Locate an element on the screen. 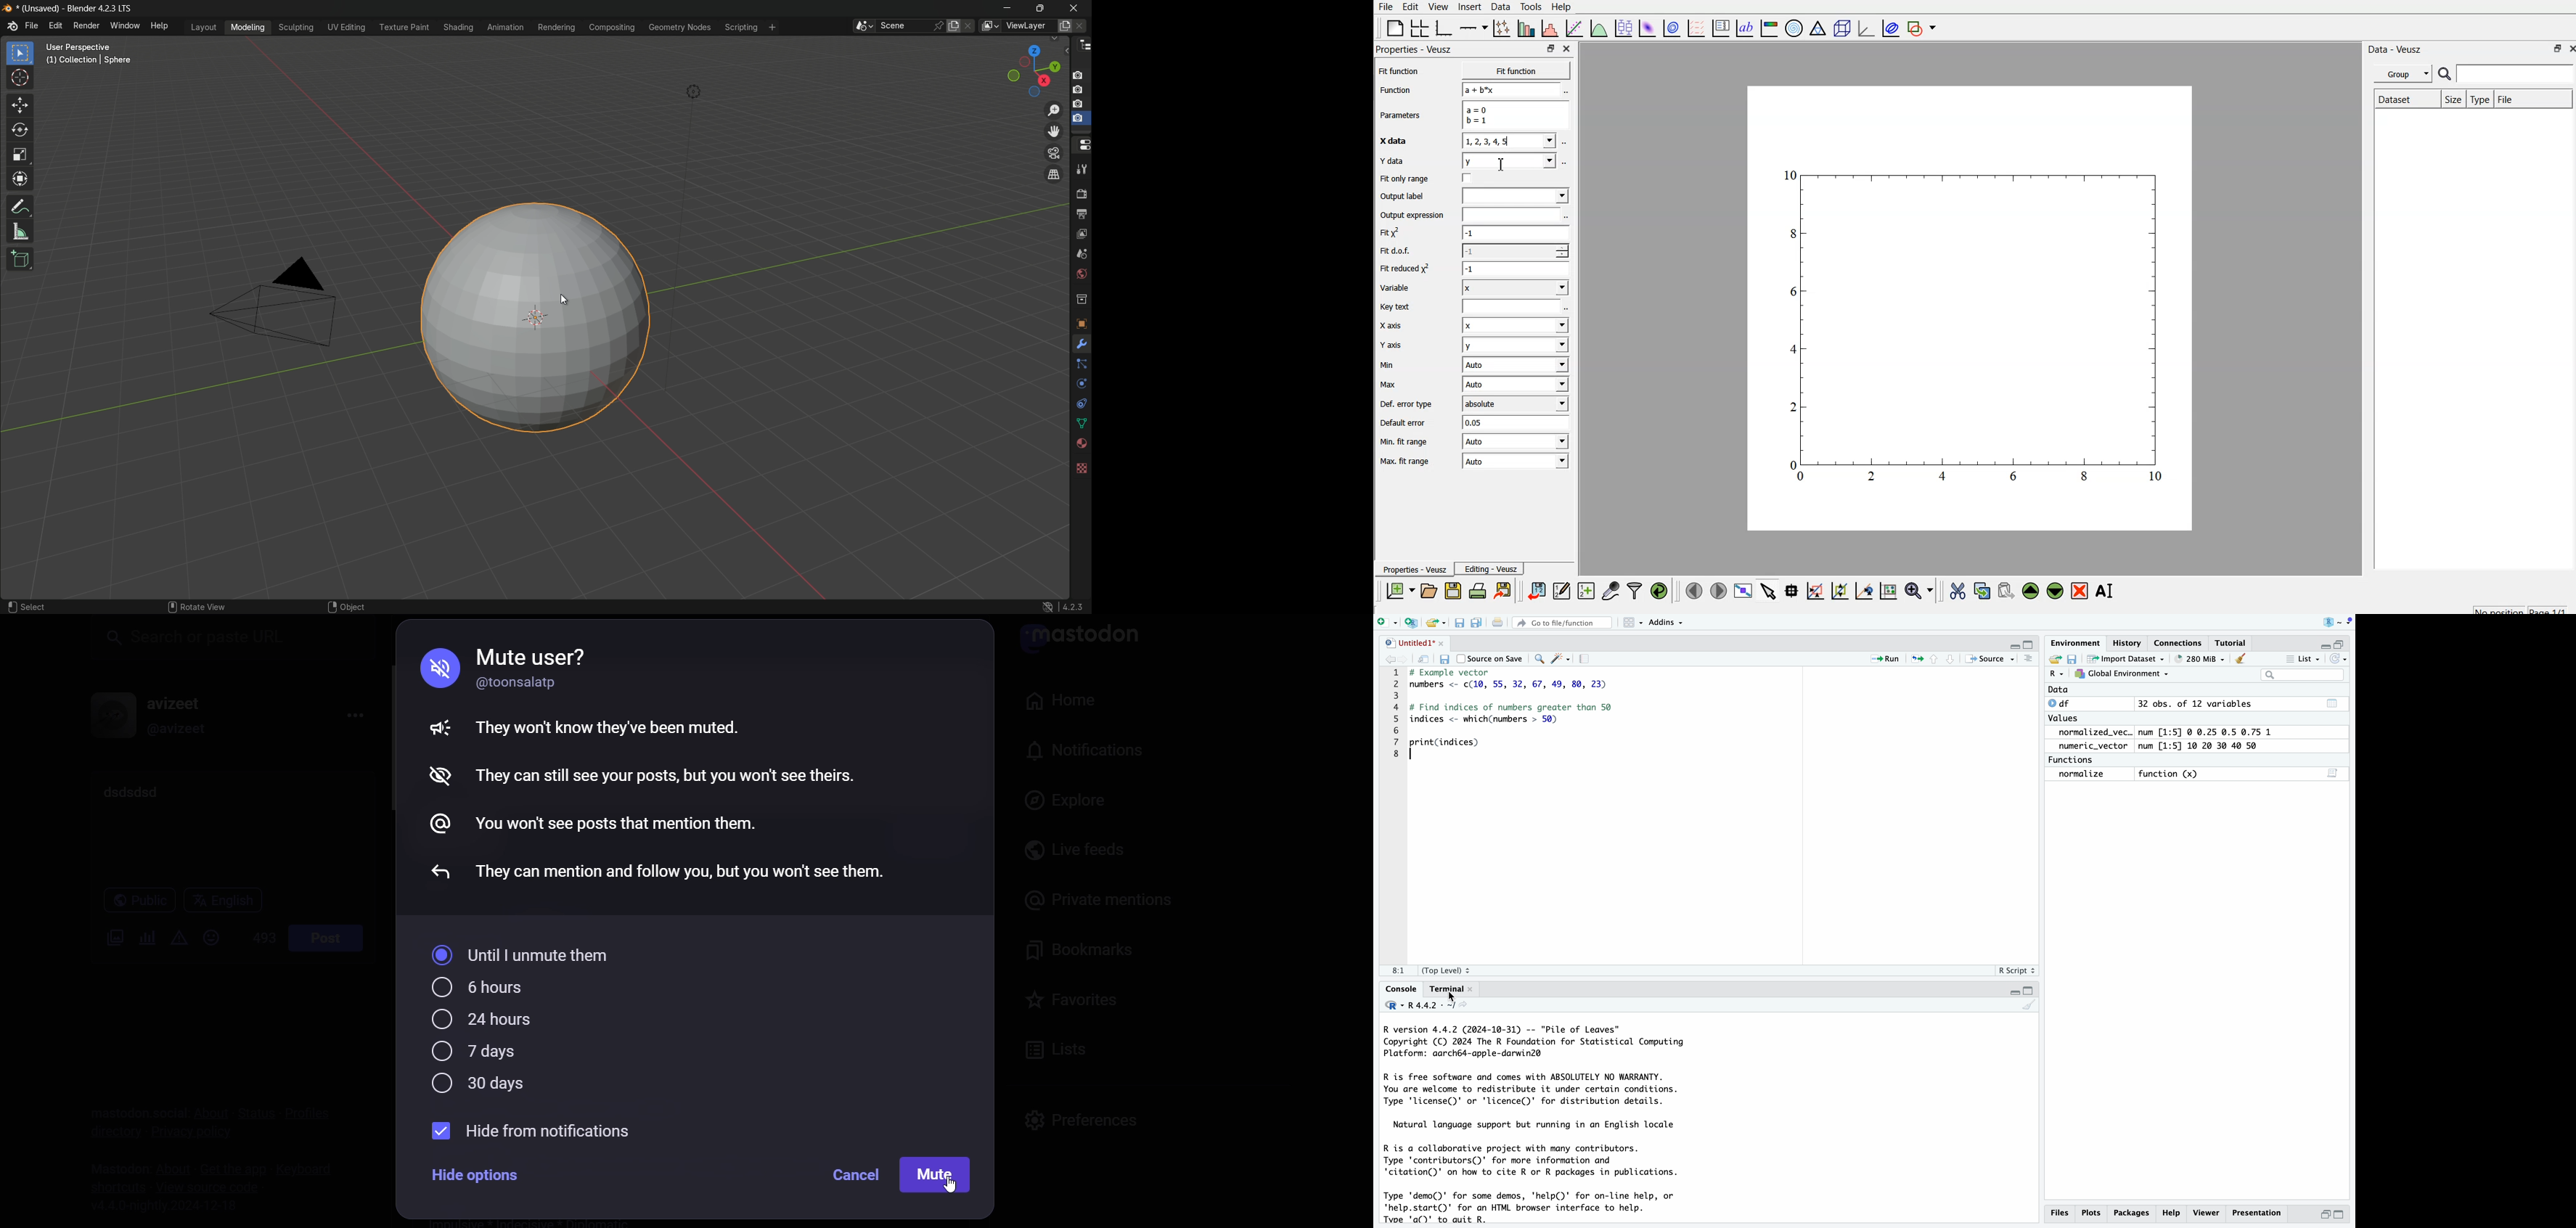  30 days is located at coordinates (476, 1084).